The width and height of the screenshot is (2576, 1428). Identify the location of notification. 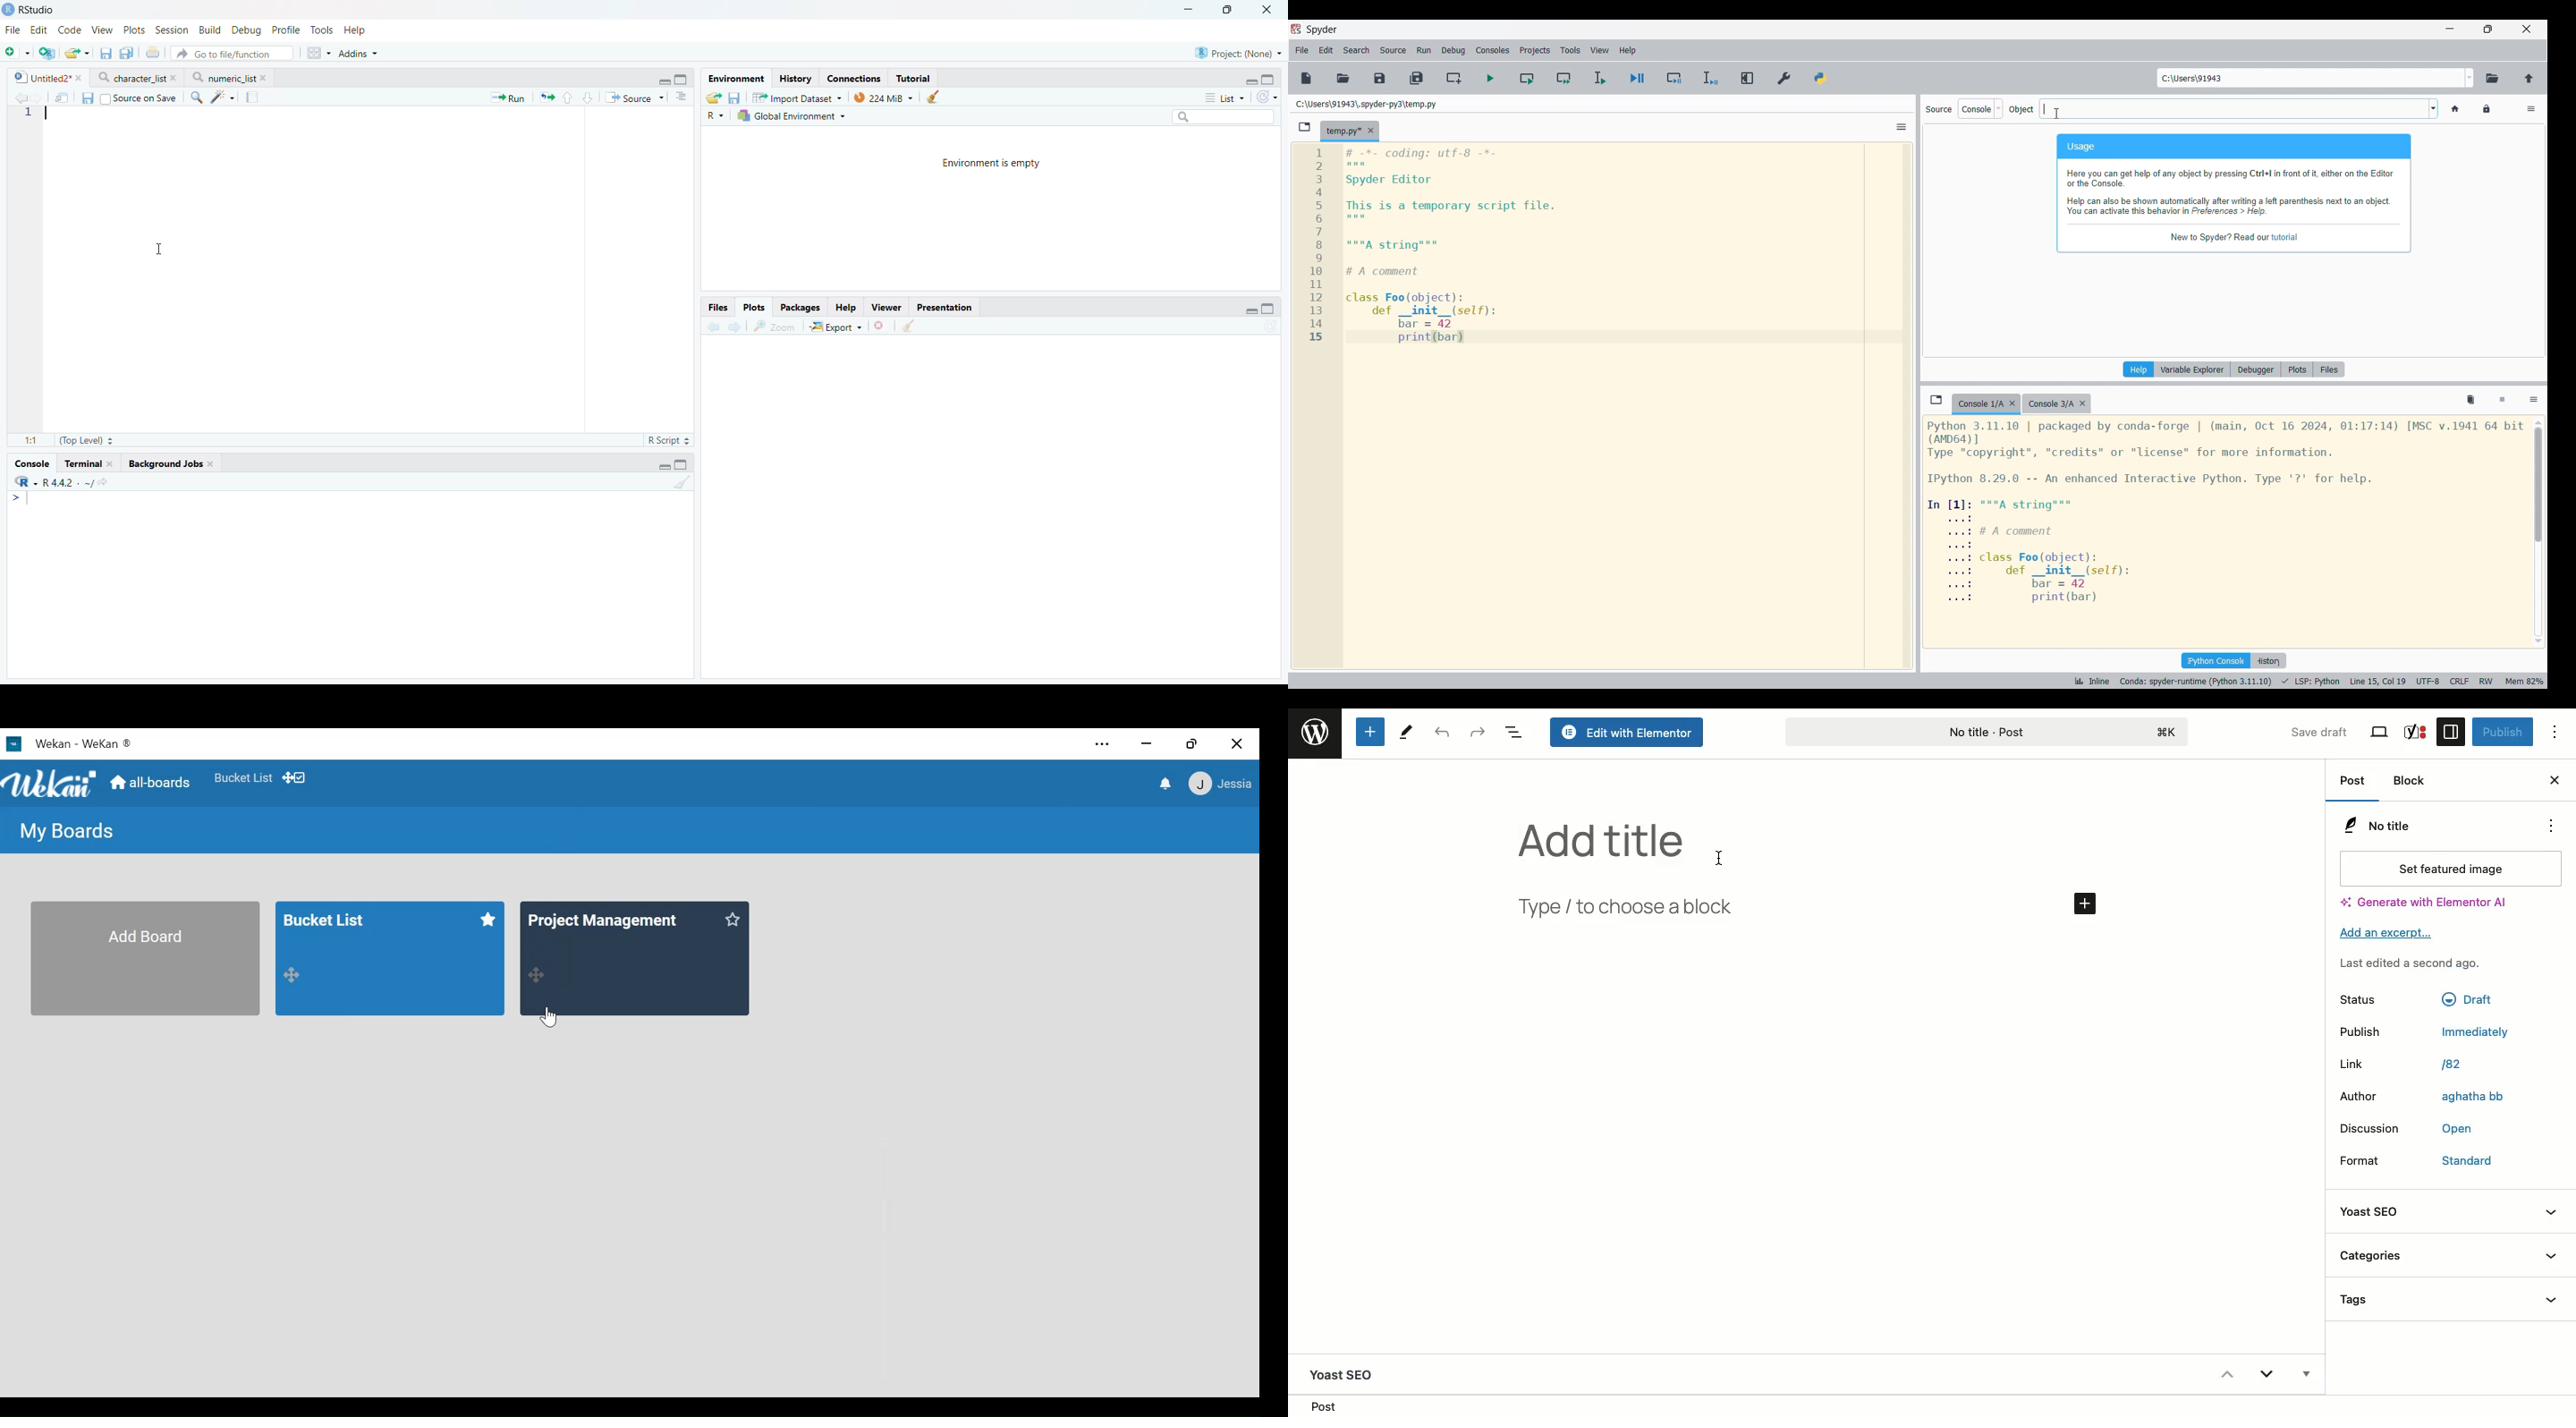
(1166, 785).